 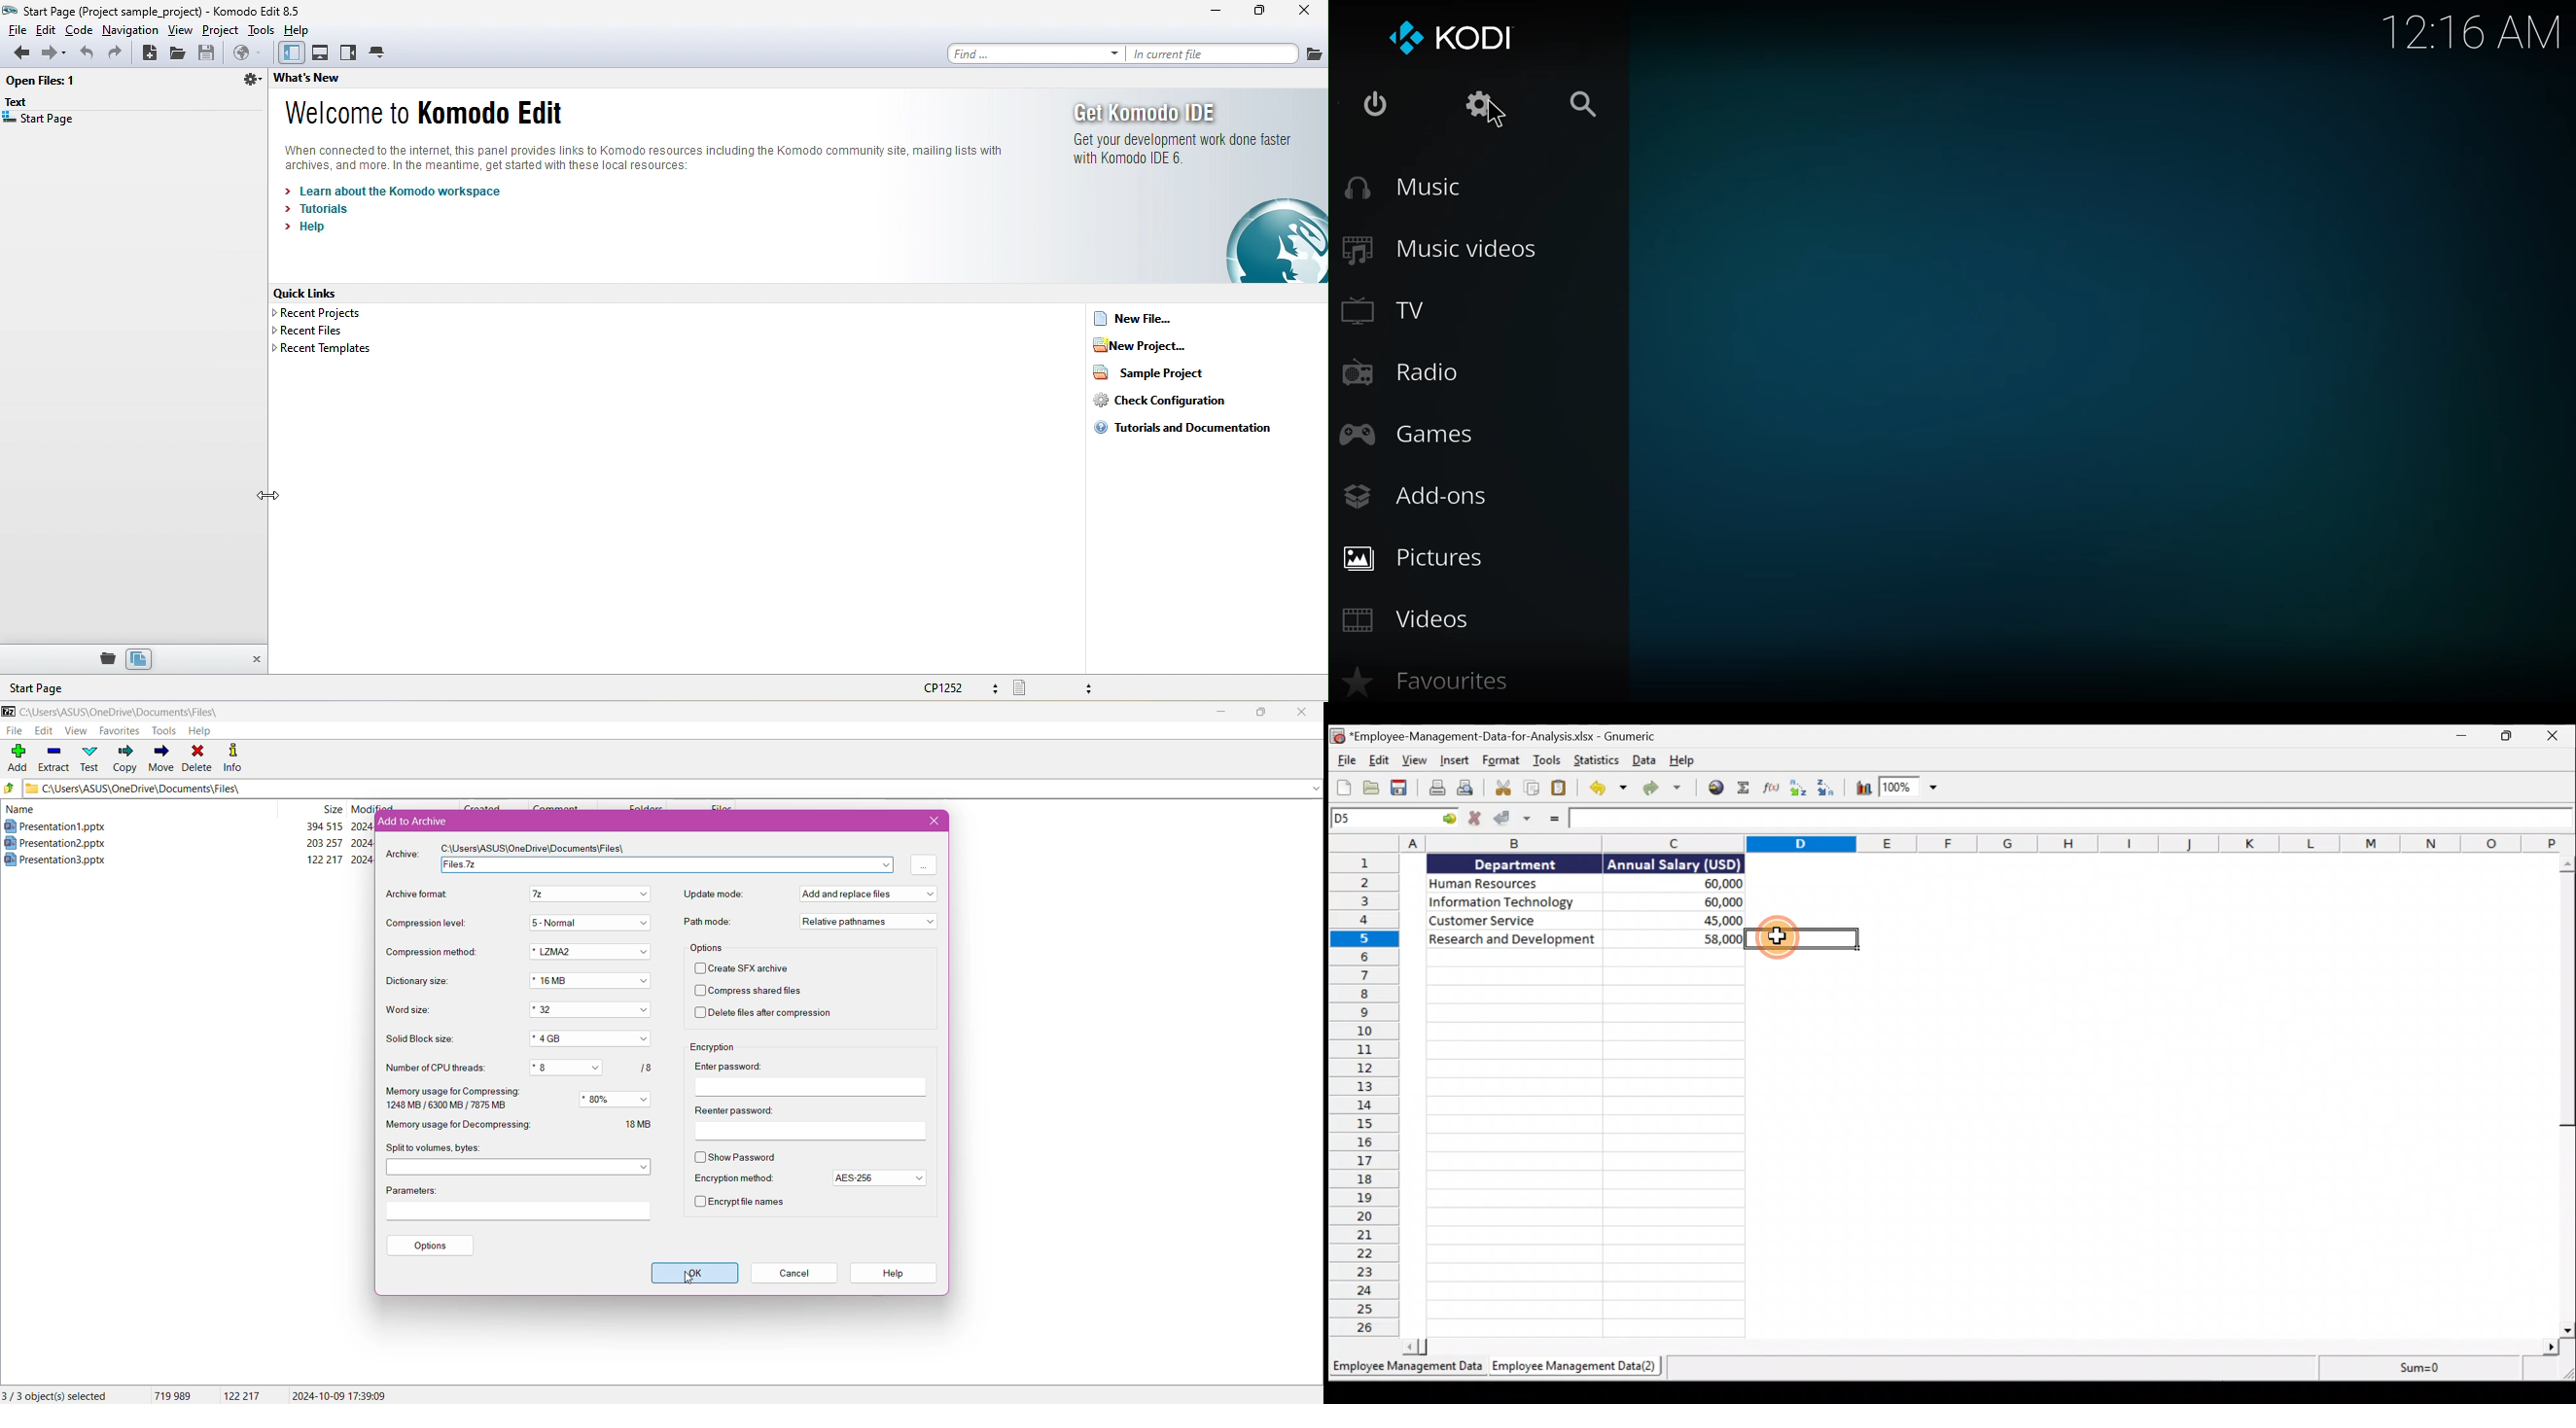 I want to click on Show password , so click(x=737, y=1156).